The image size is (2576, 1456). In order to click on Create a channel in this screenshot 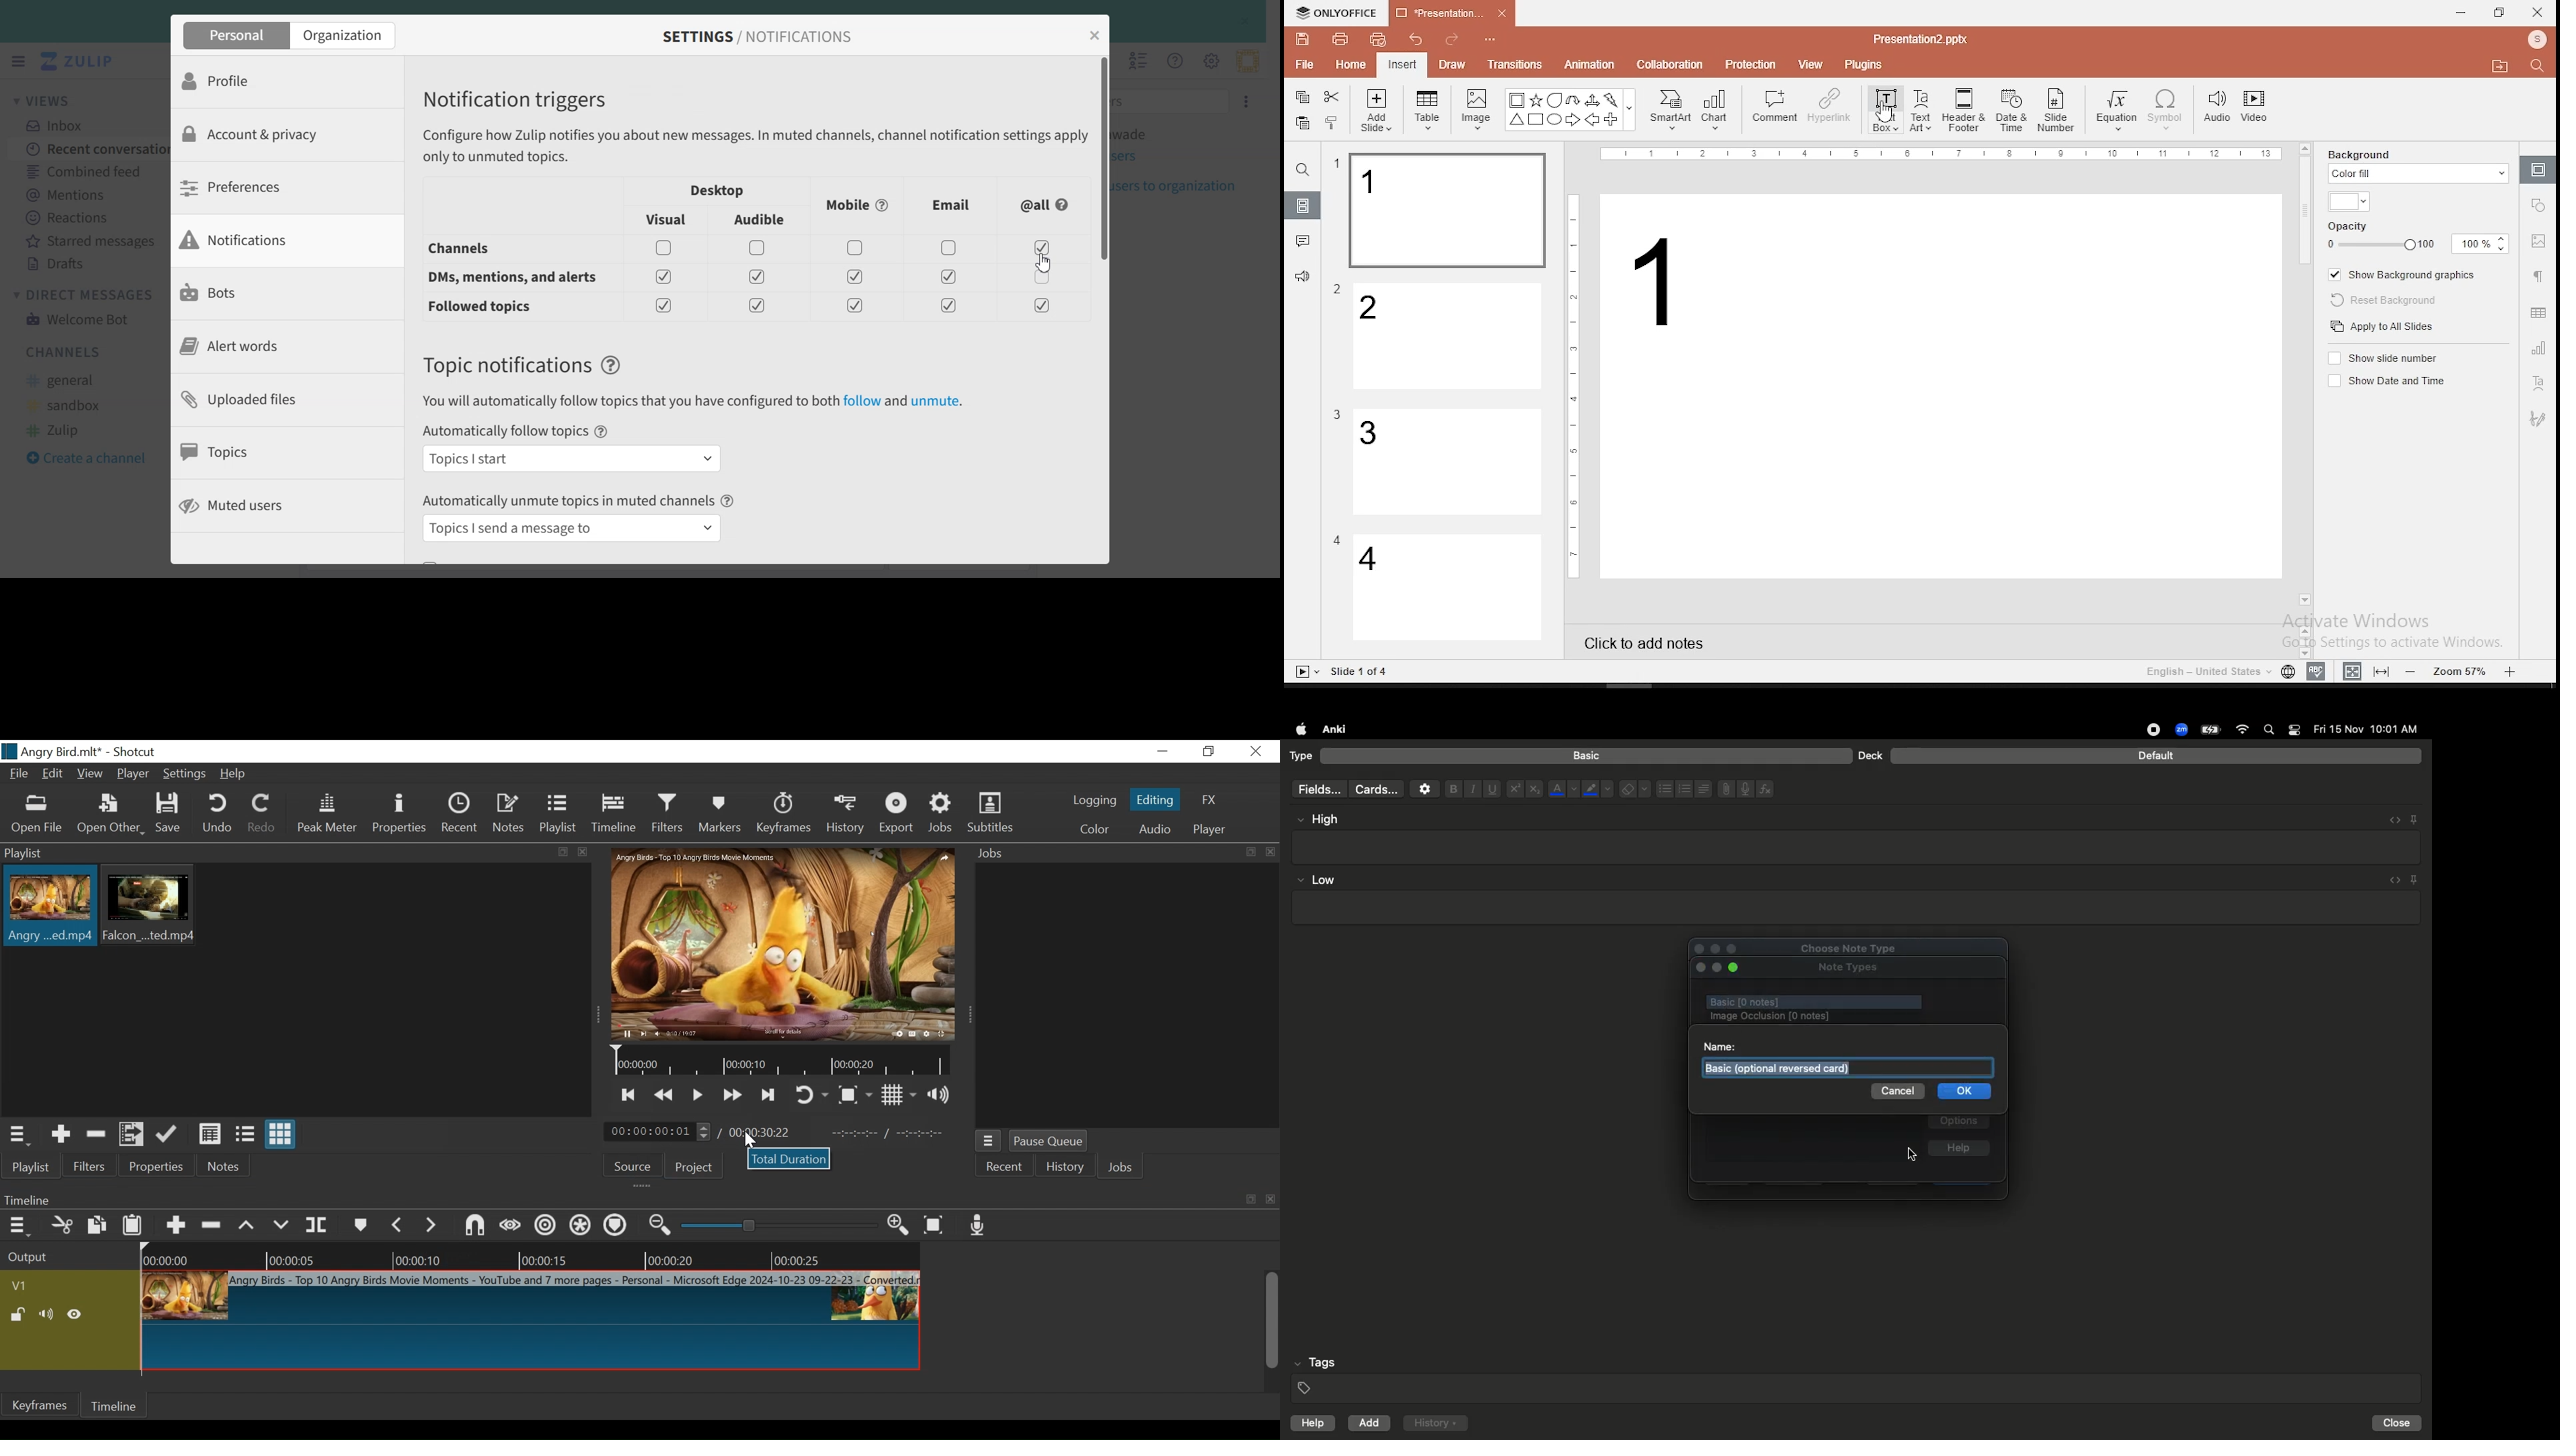, I will do `click(94, 457)`.